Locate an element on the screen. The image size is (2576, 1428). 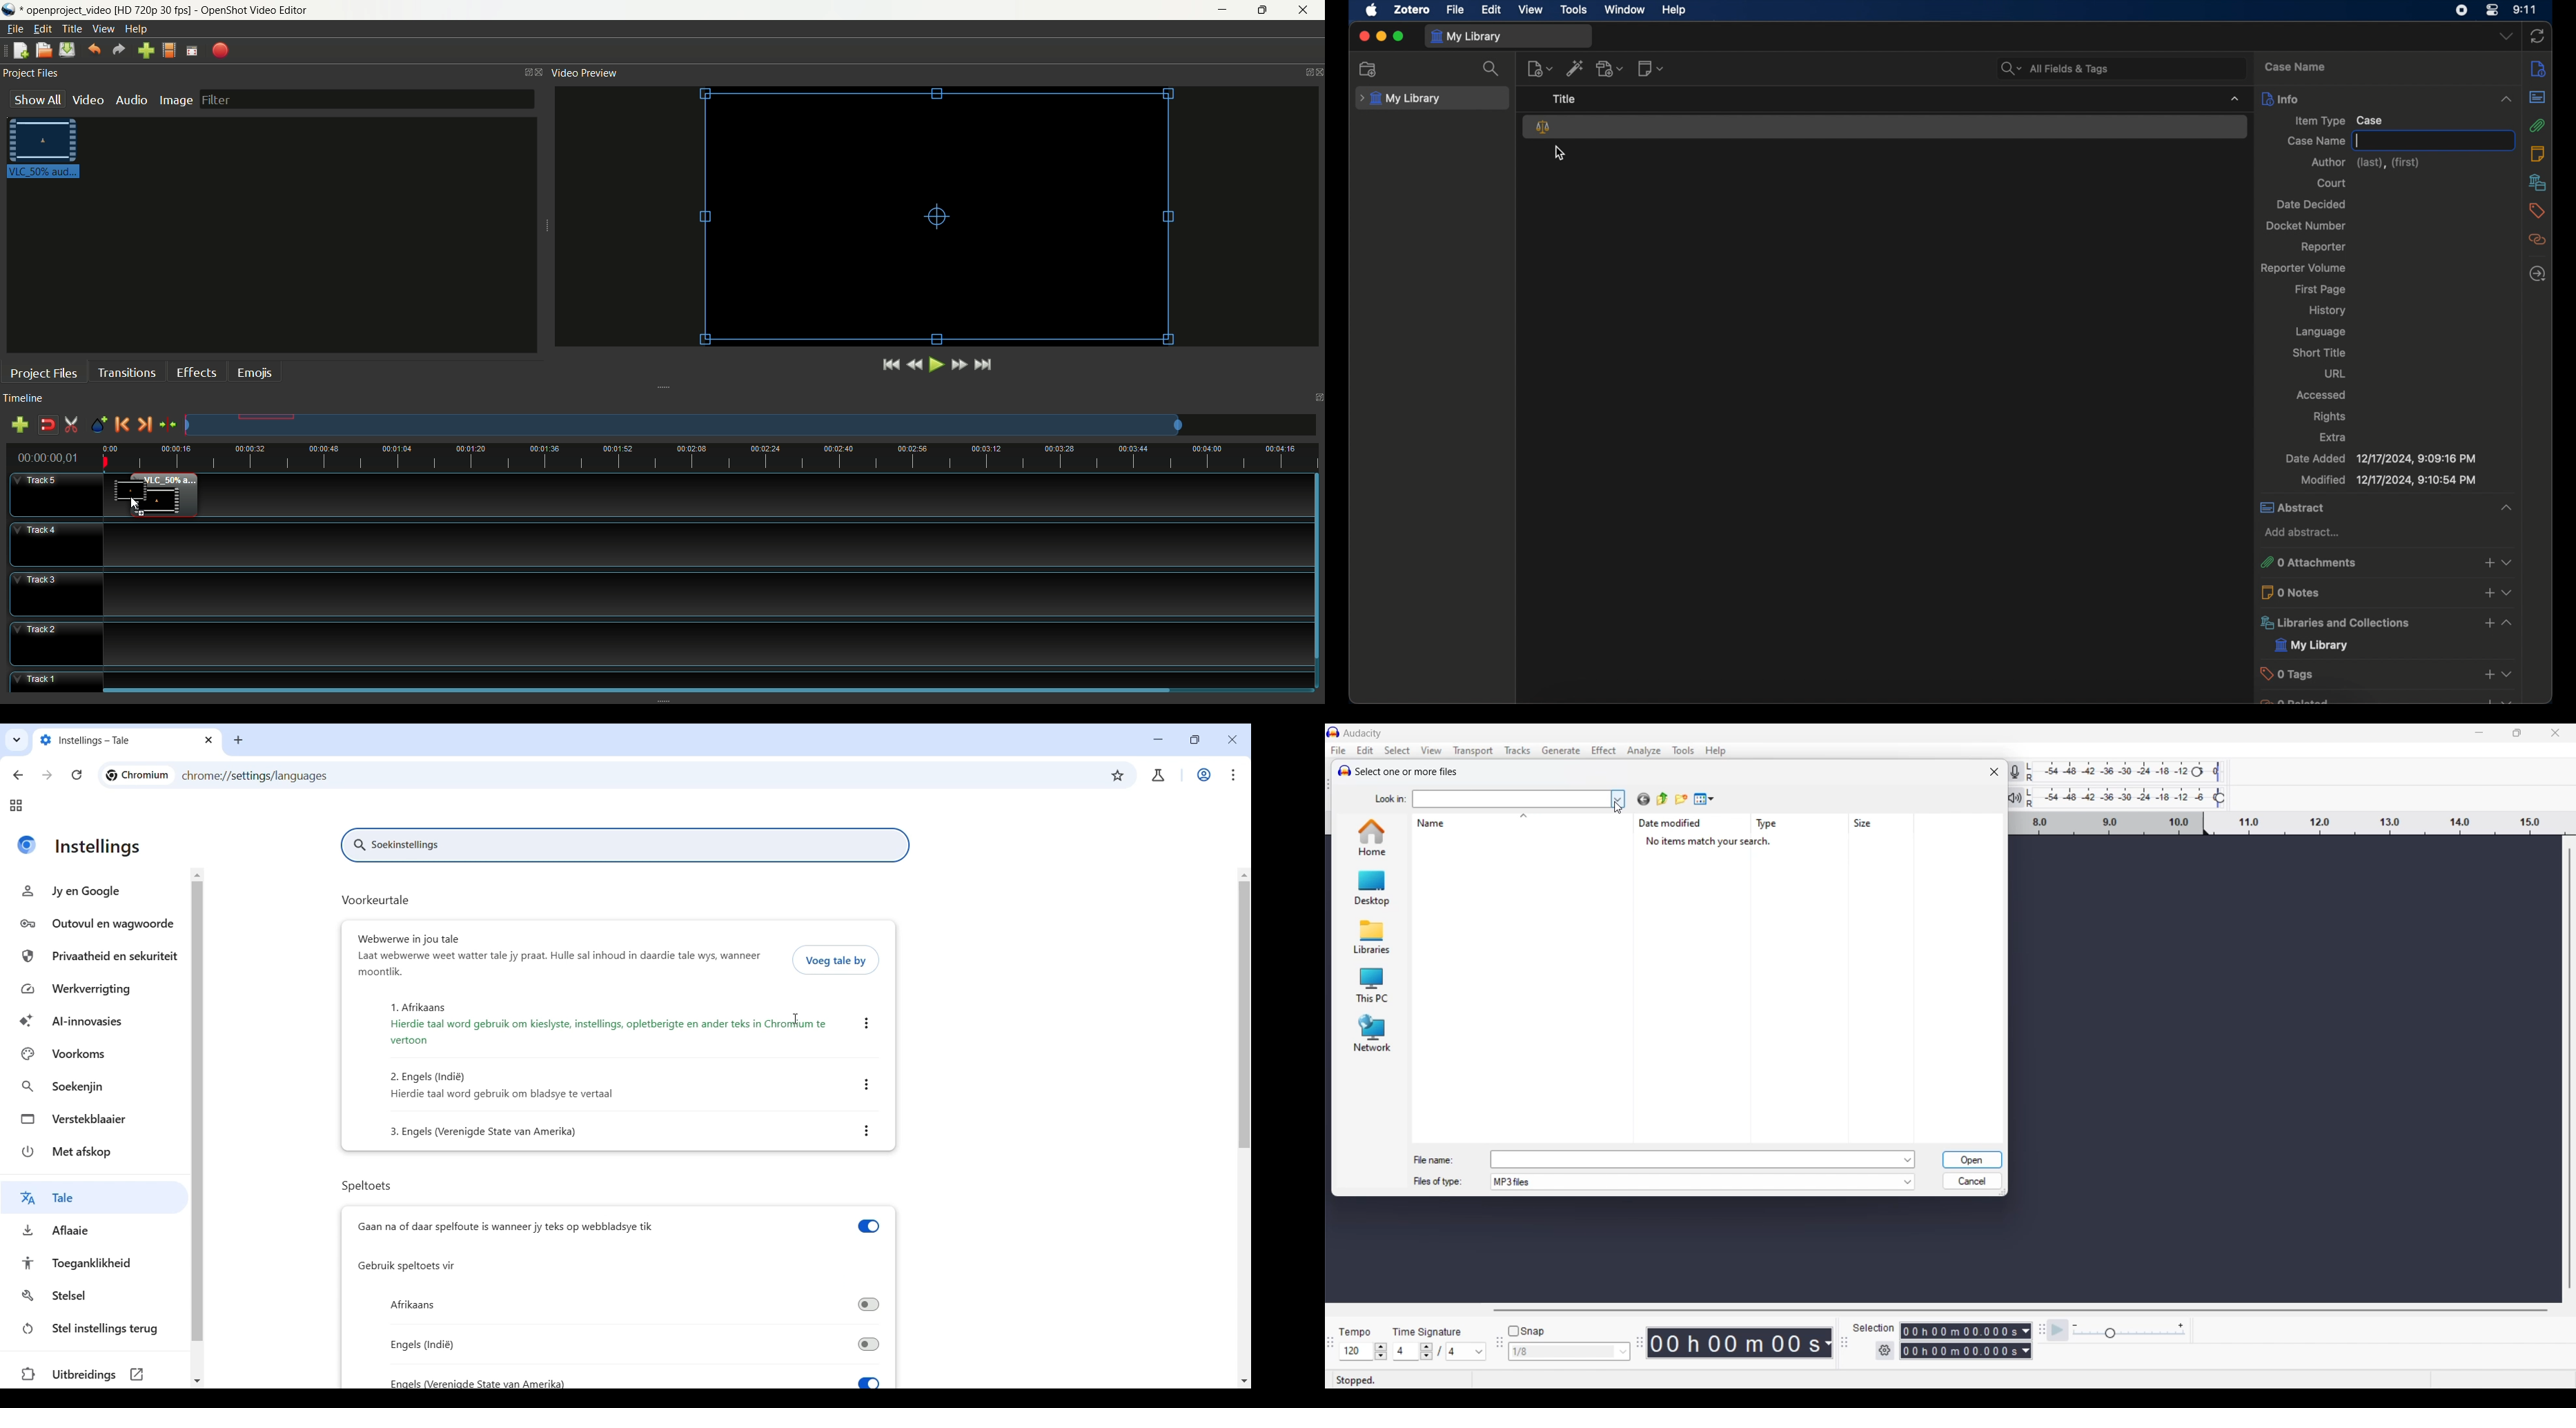
libraries is located at coordinates (2538, 182).